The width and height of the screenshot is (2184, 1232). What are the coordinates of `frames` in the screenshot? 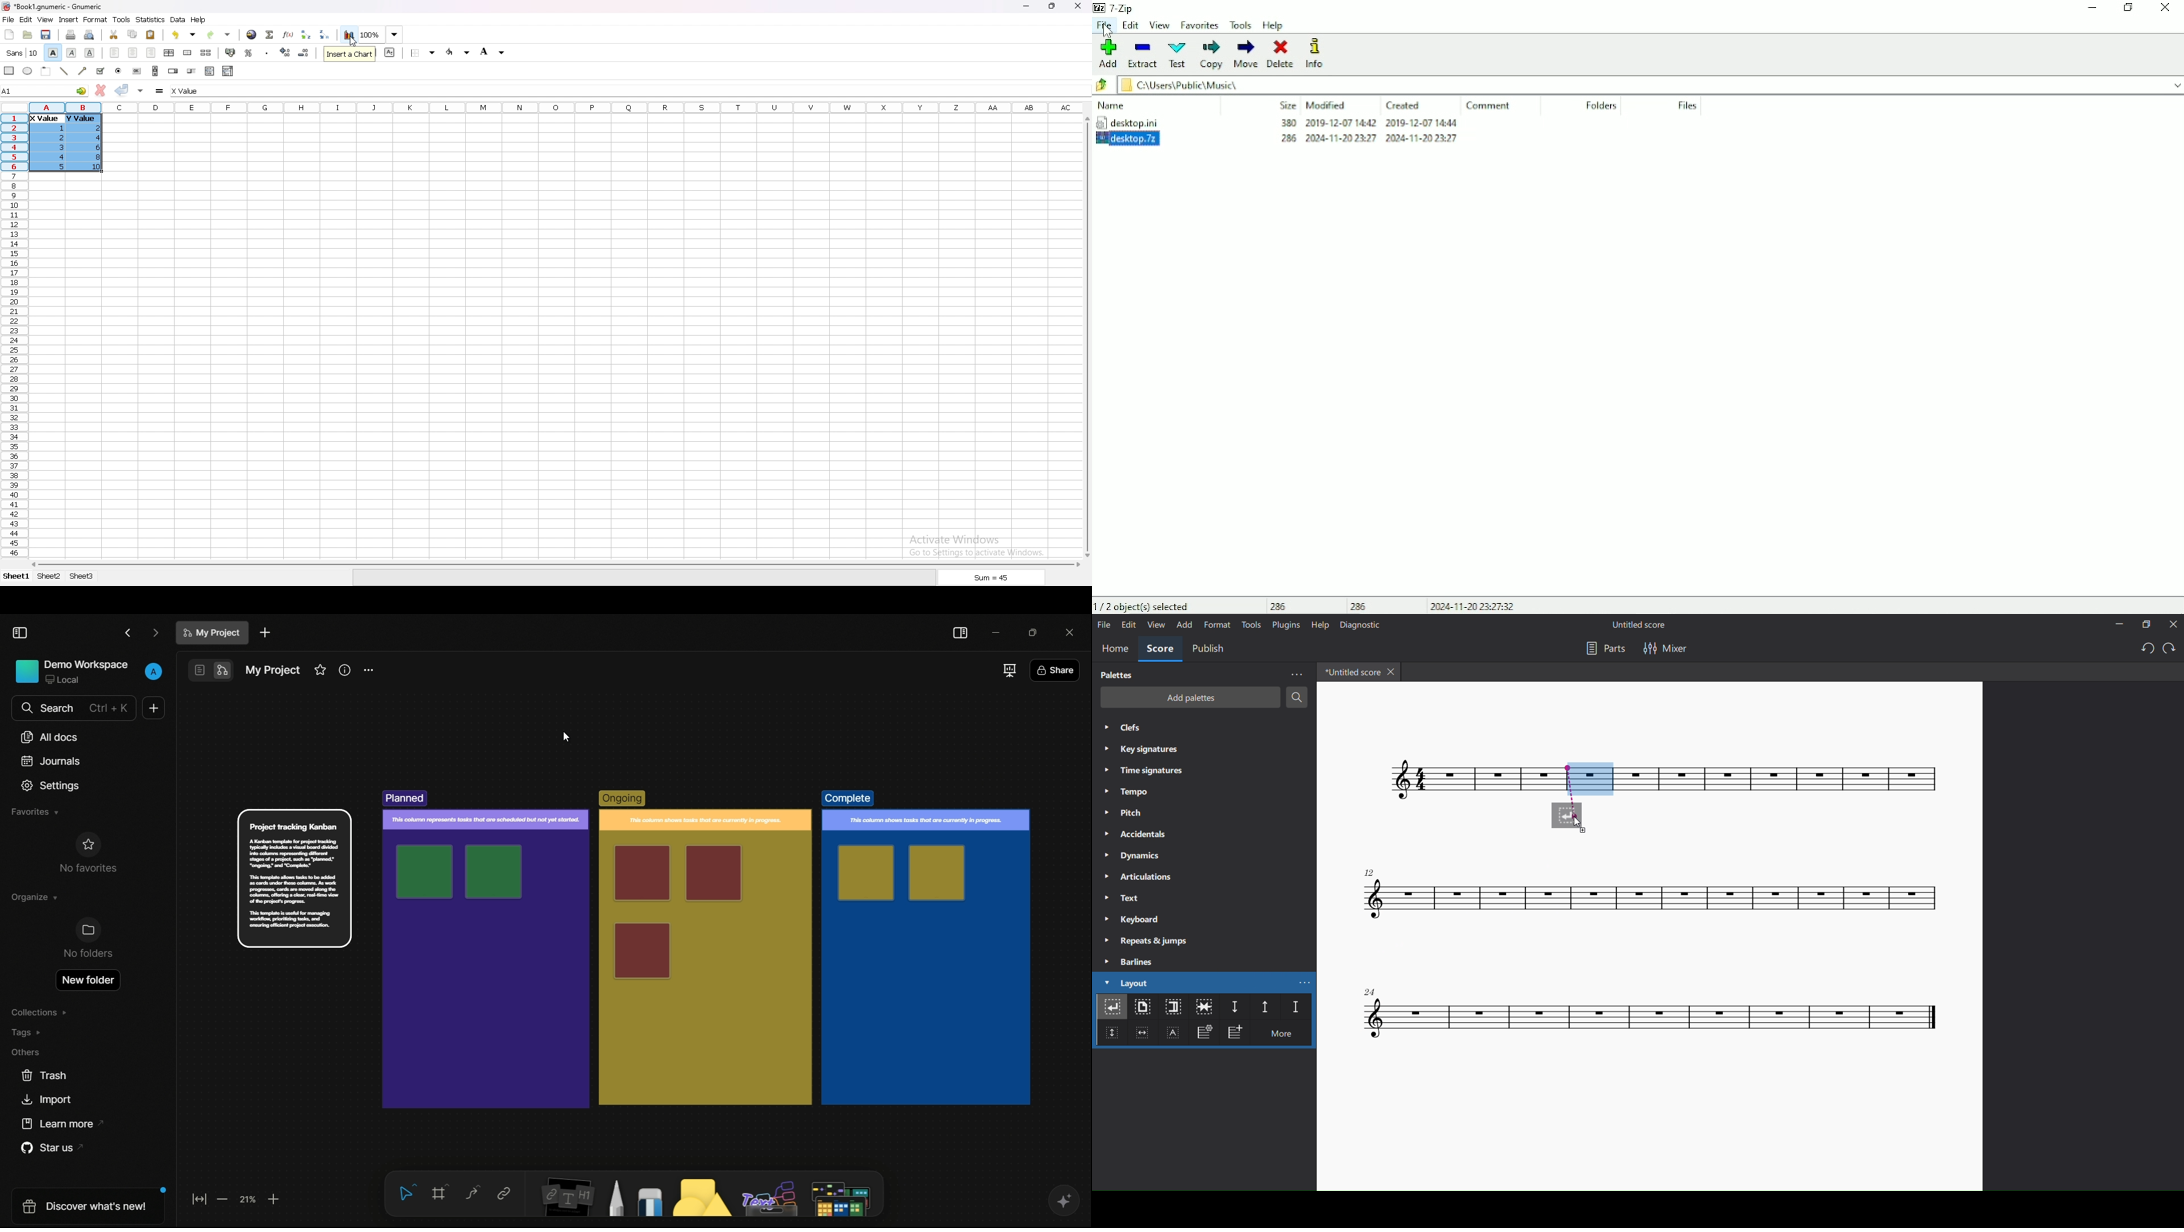 It's located at (442, 1192).